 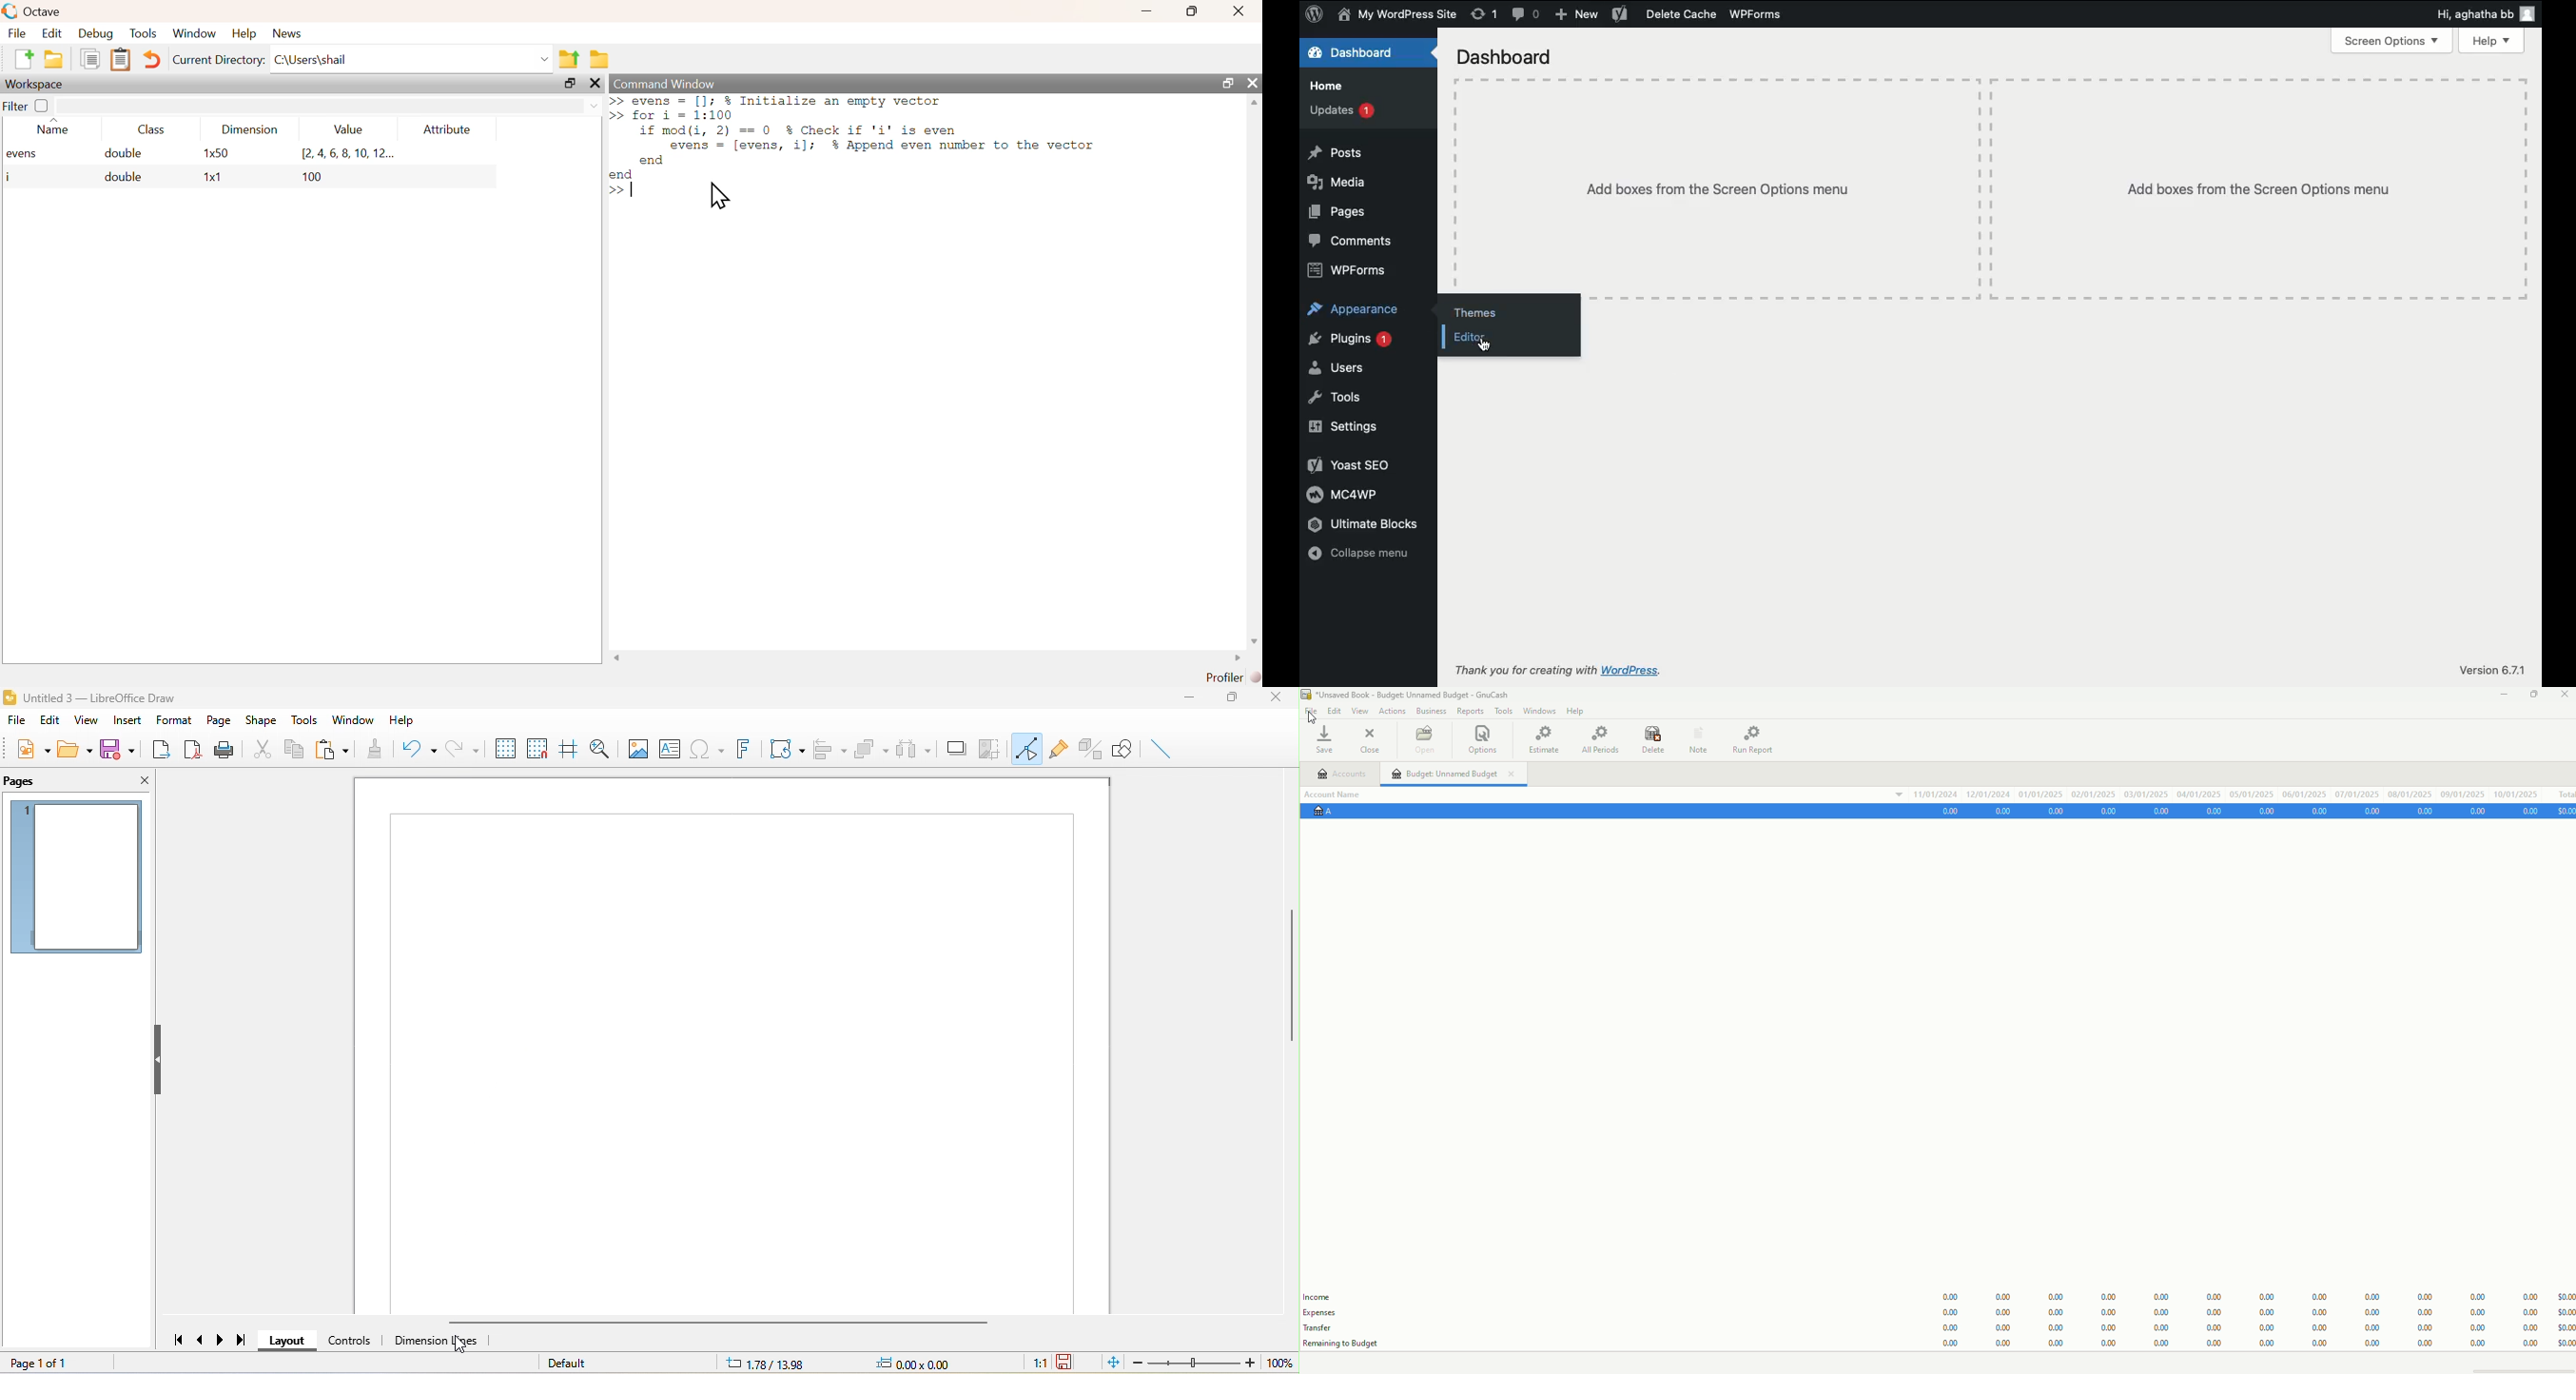 I want to click on pages, so click(x=31, y=783).